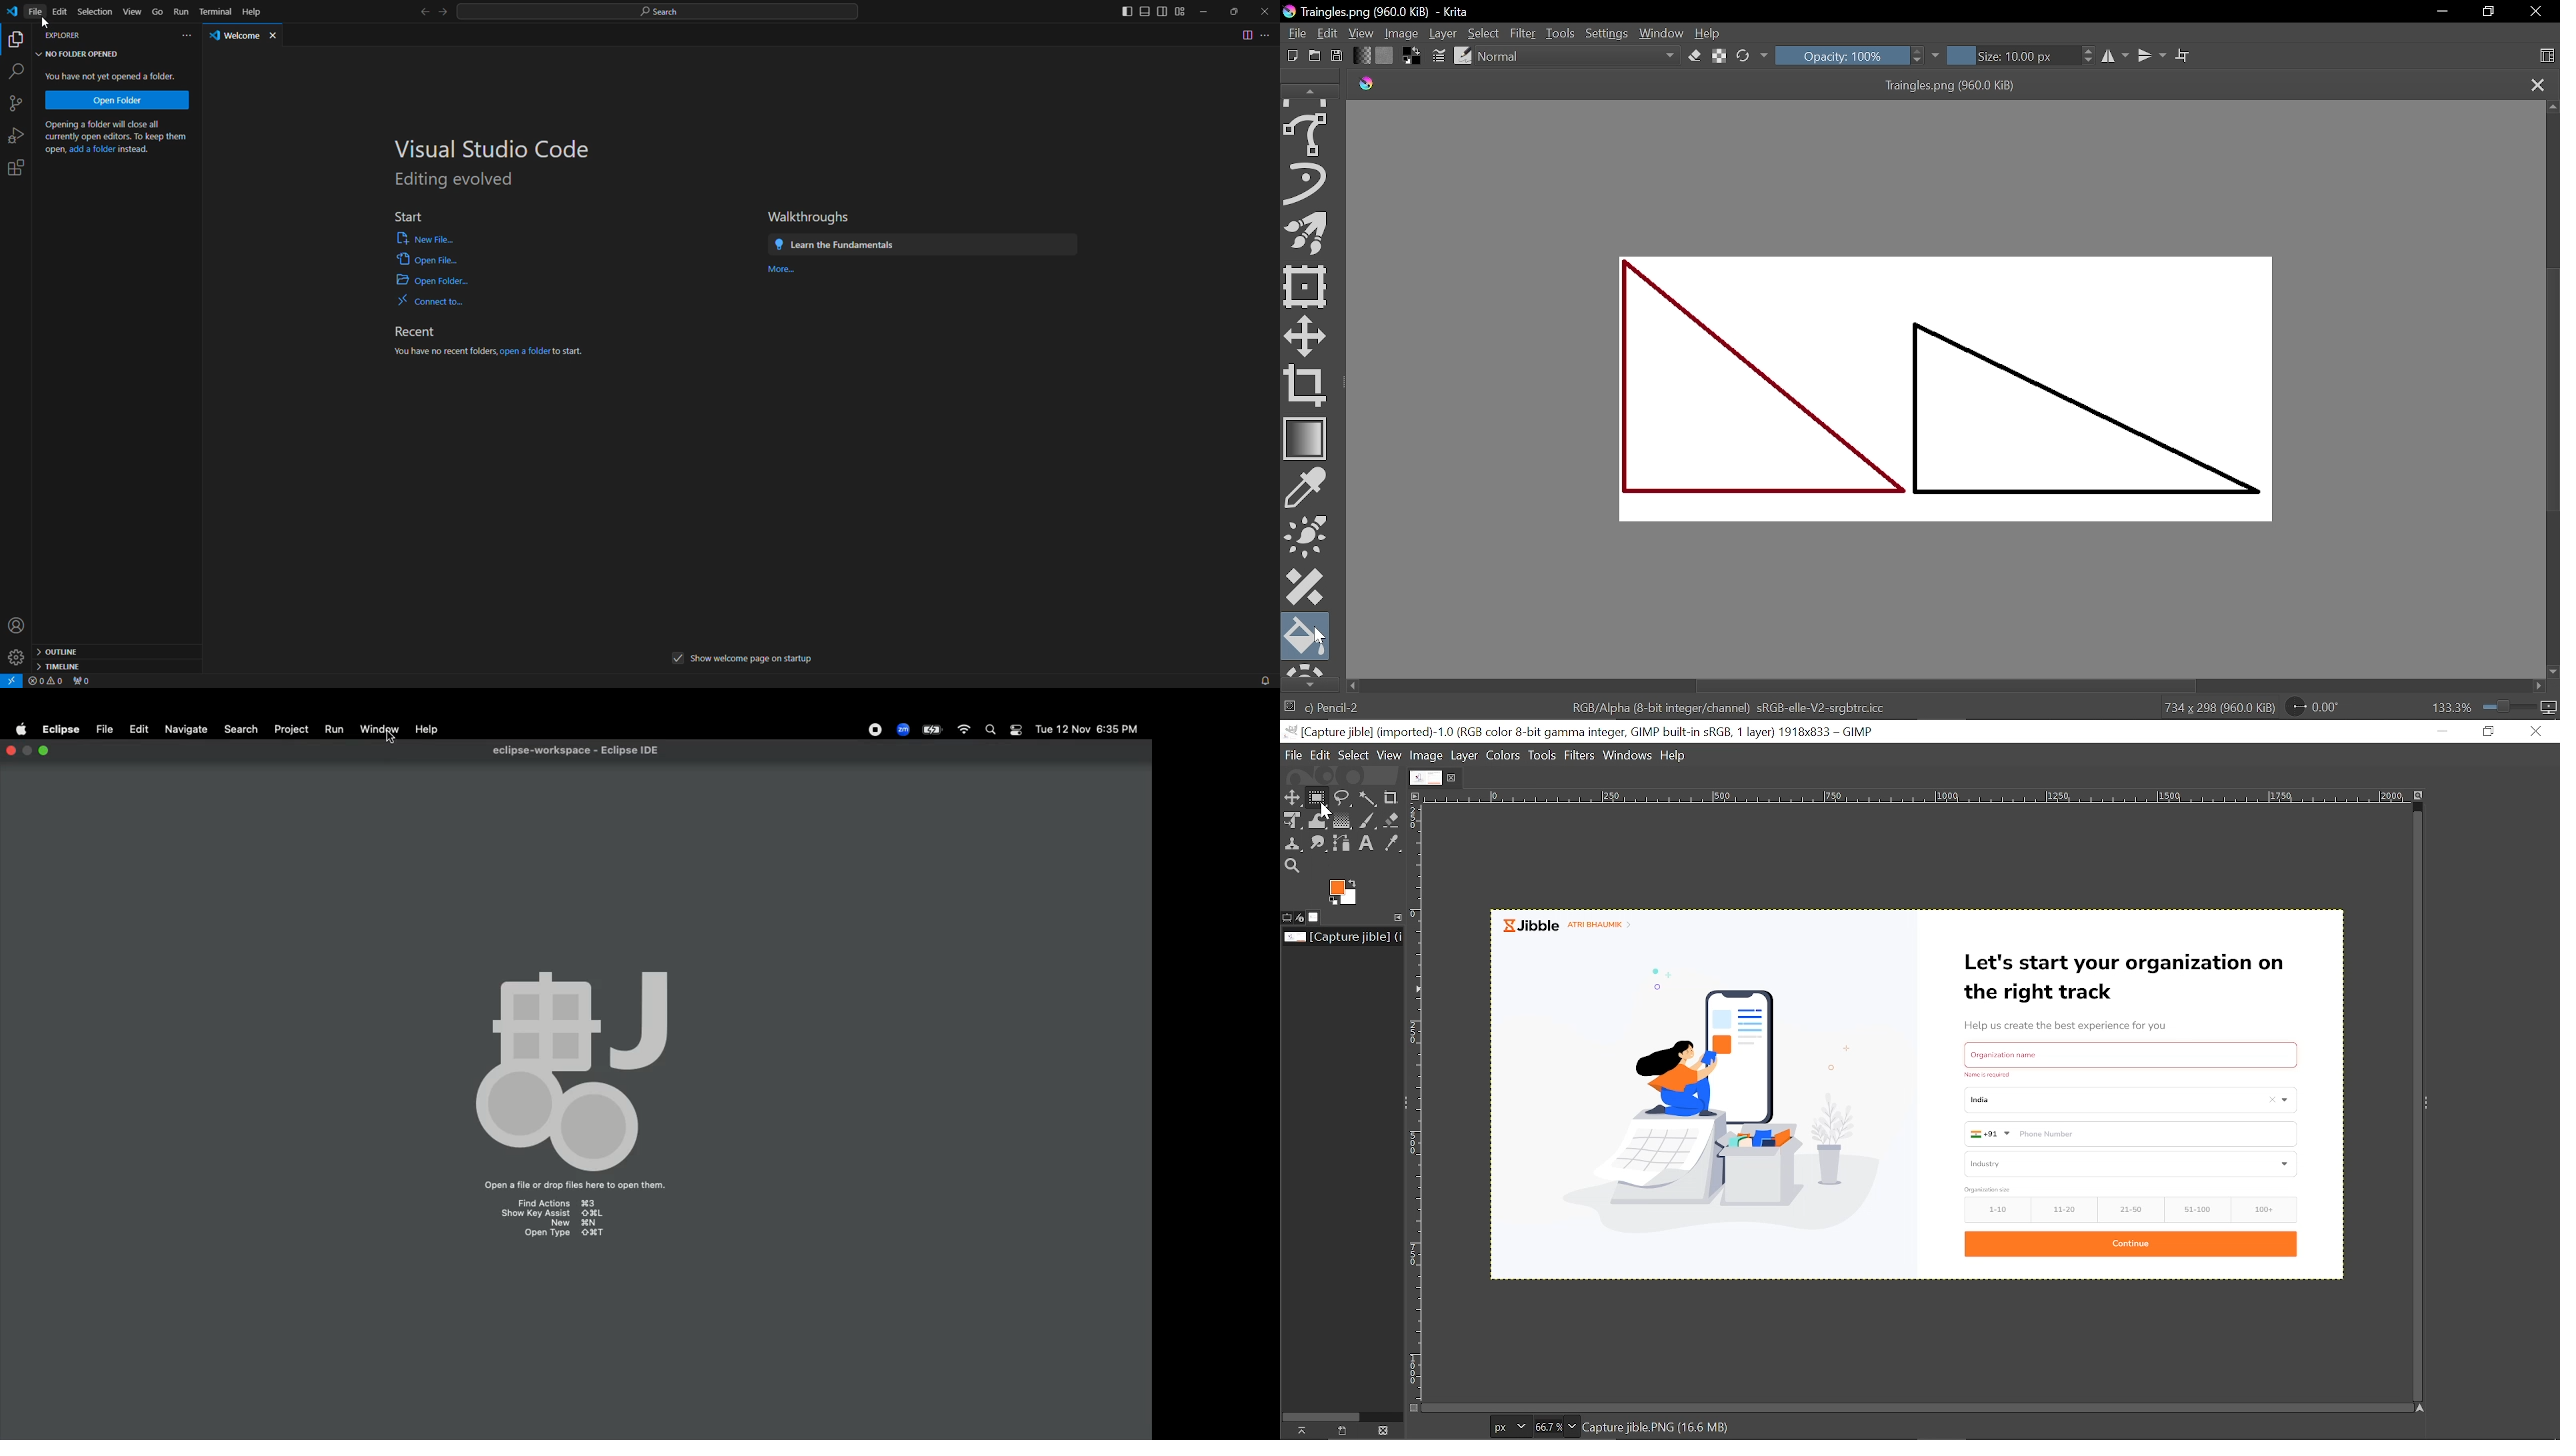 This screenshot has height=1456, width=2576. Describe the element at coordinates (139, 730) in the screenshot. I see `Edit` at that location.